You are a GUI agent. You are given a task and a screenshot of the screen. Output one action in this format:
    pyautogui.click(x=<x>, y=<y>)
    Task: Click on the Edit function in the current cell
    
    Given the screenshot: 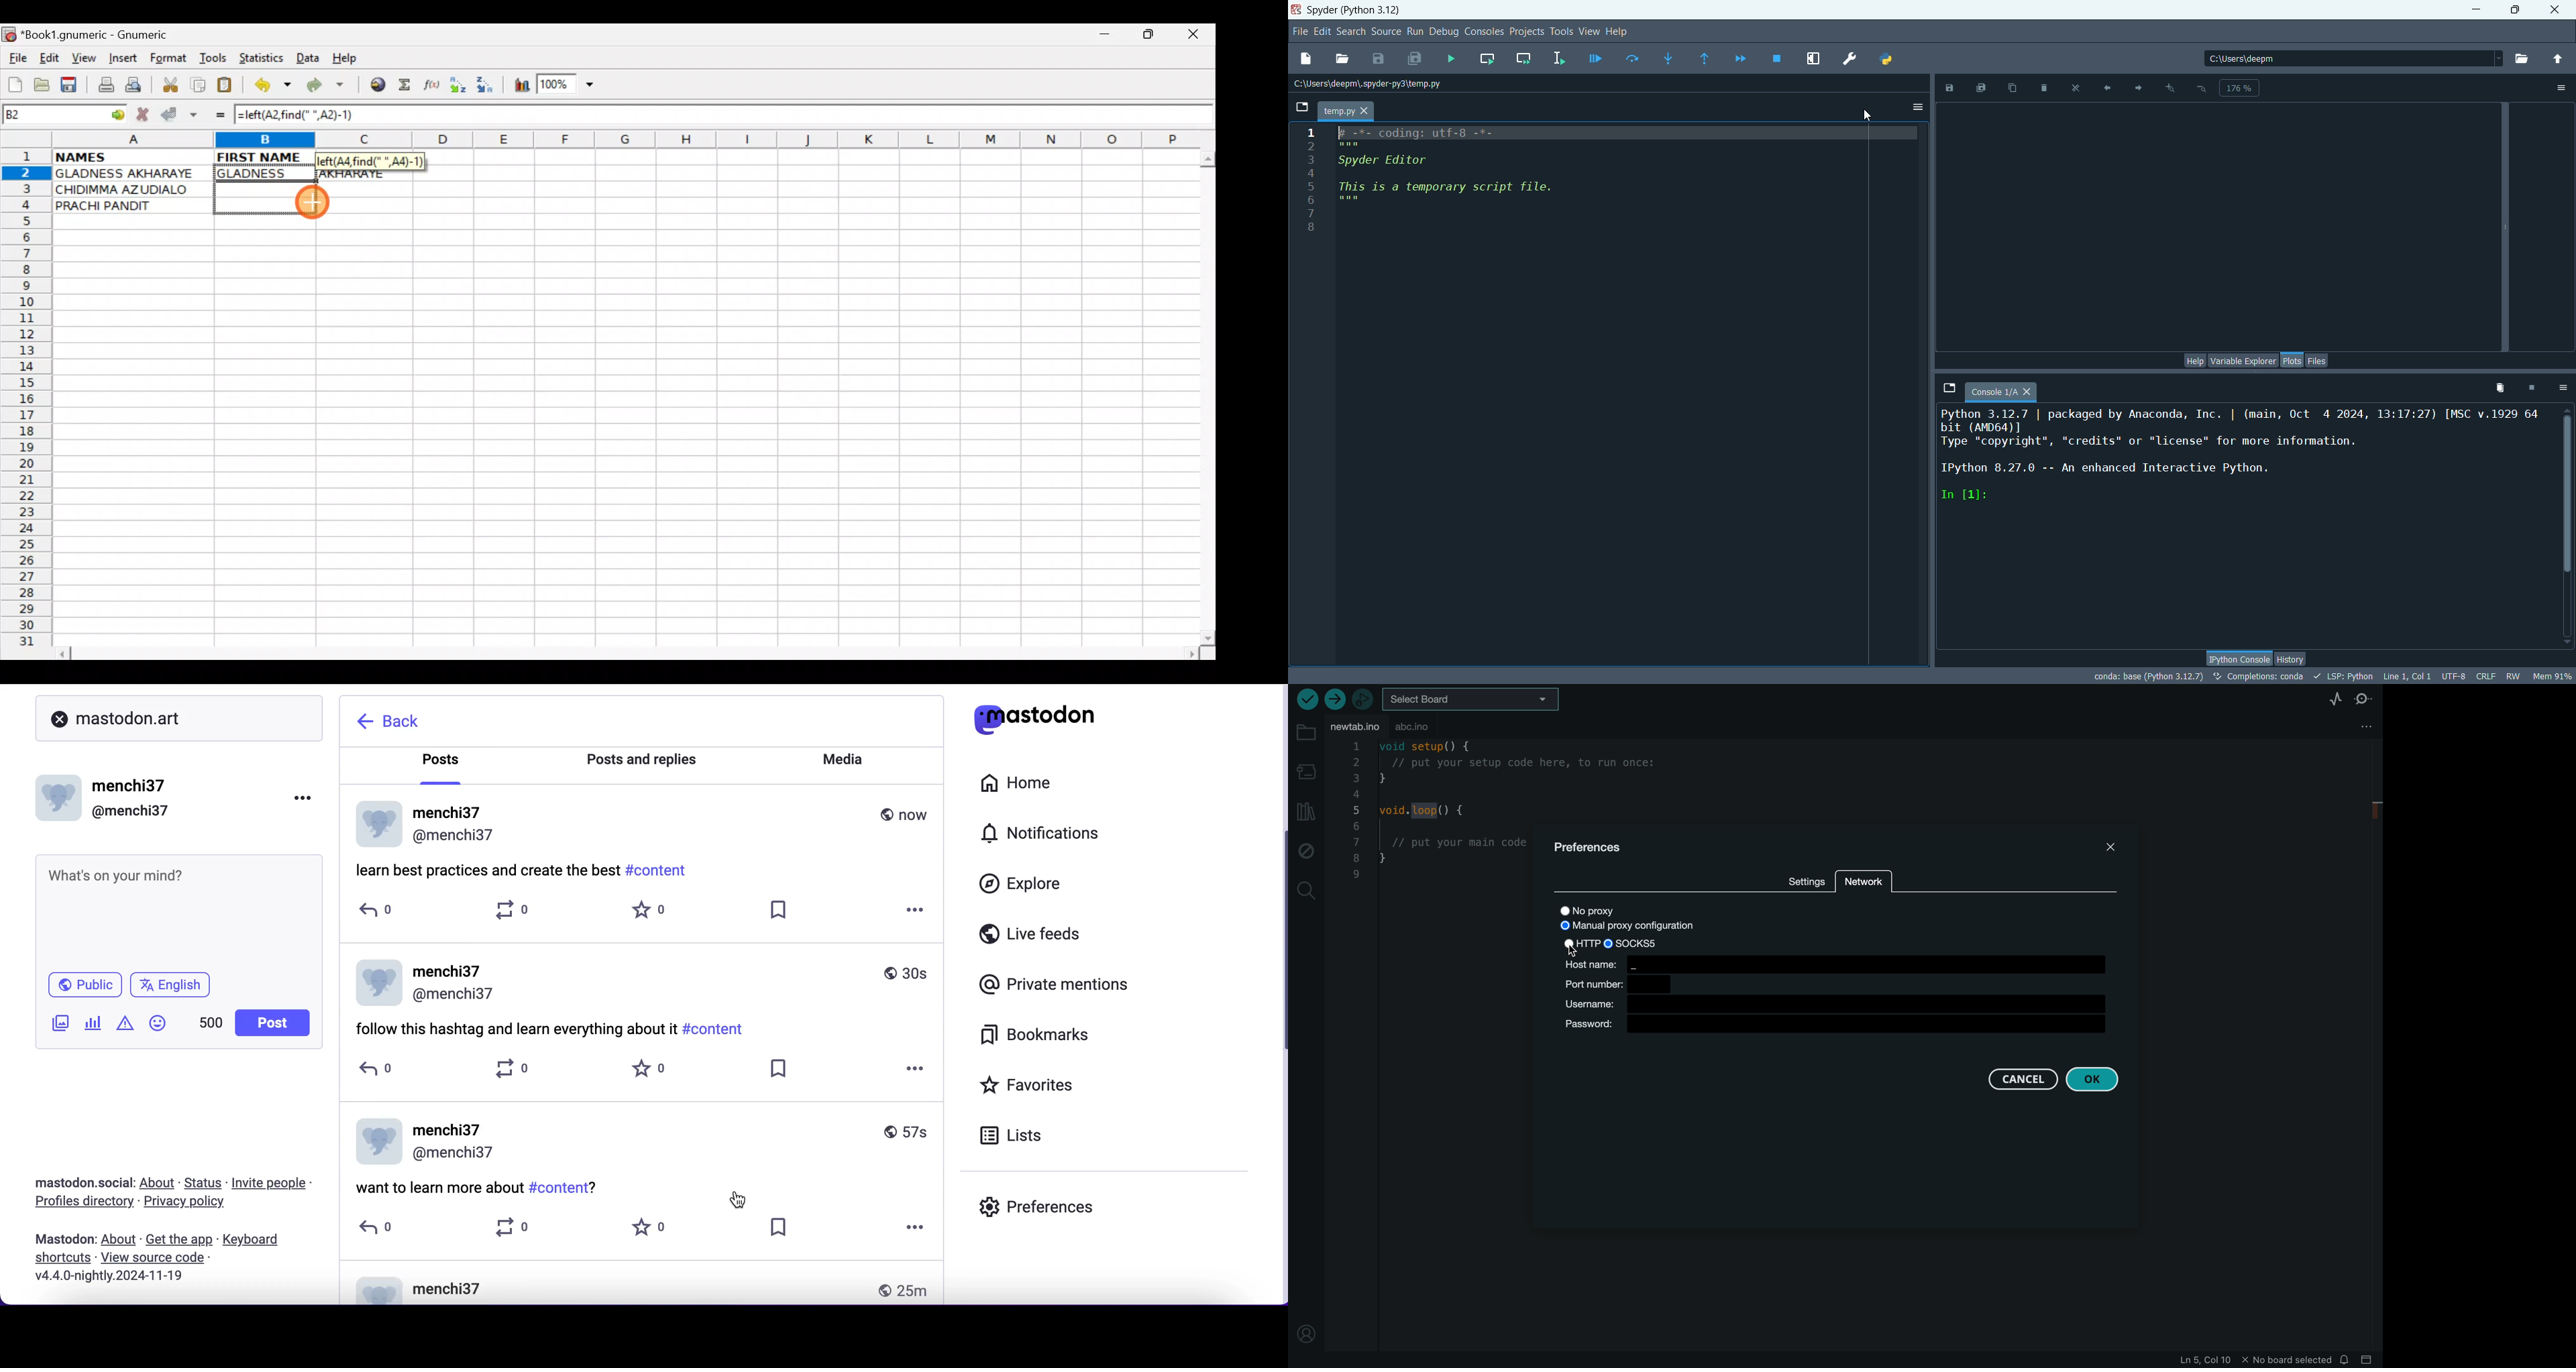 What is the action you would take?
    pyautogui.click(x=434, y=88)
    